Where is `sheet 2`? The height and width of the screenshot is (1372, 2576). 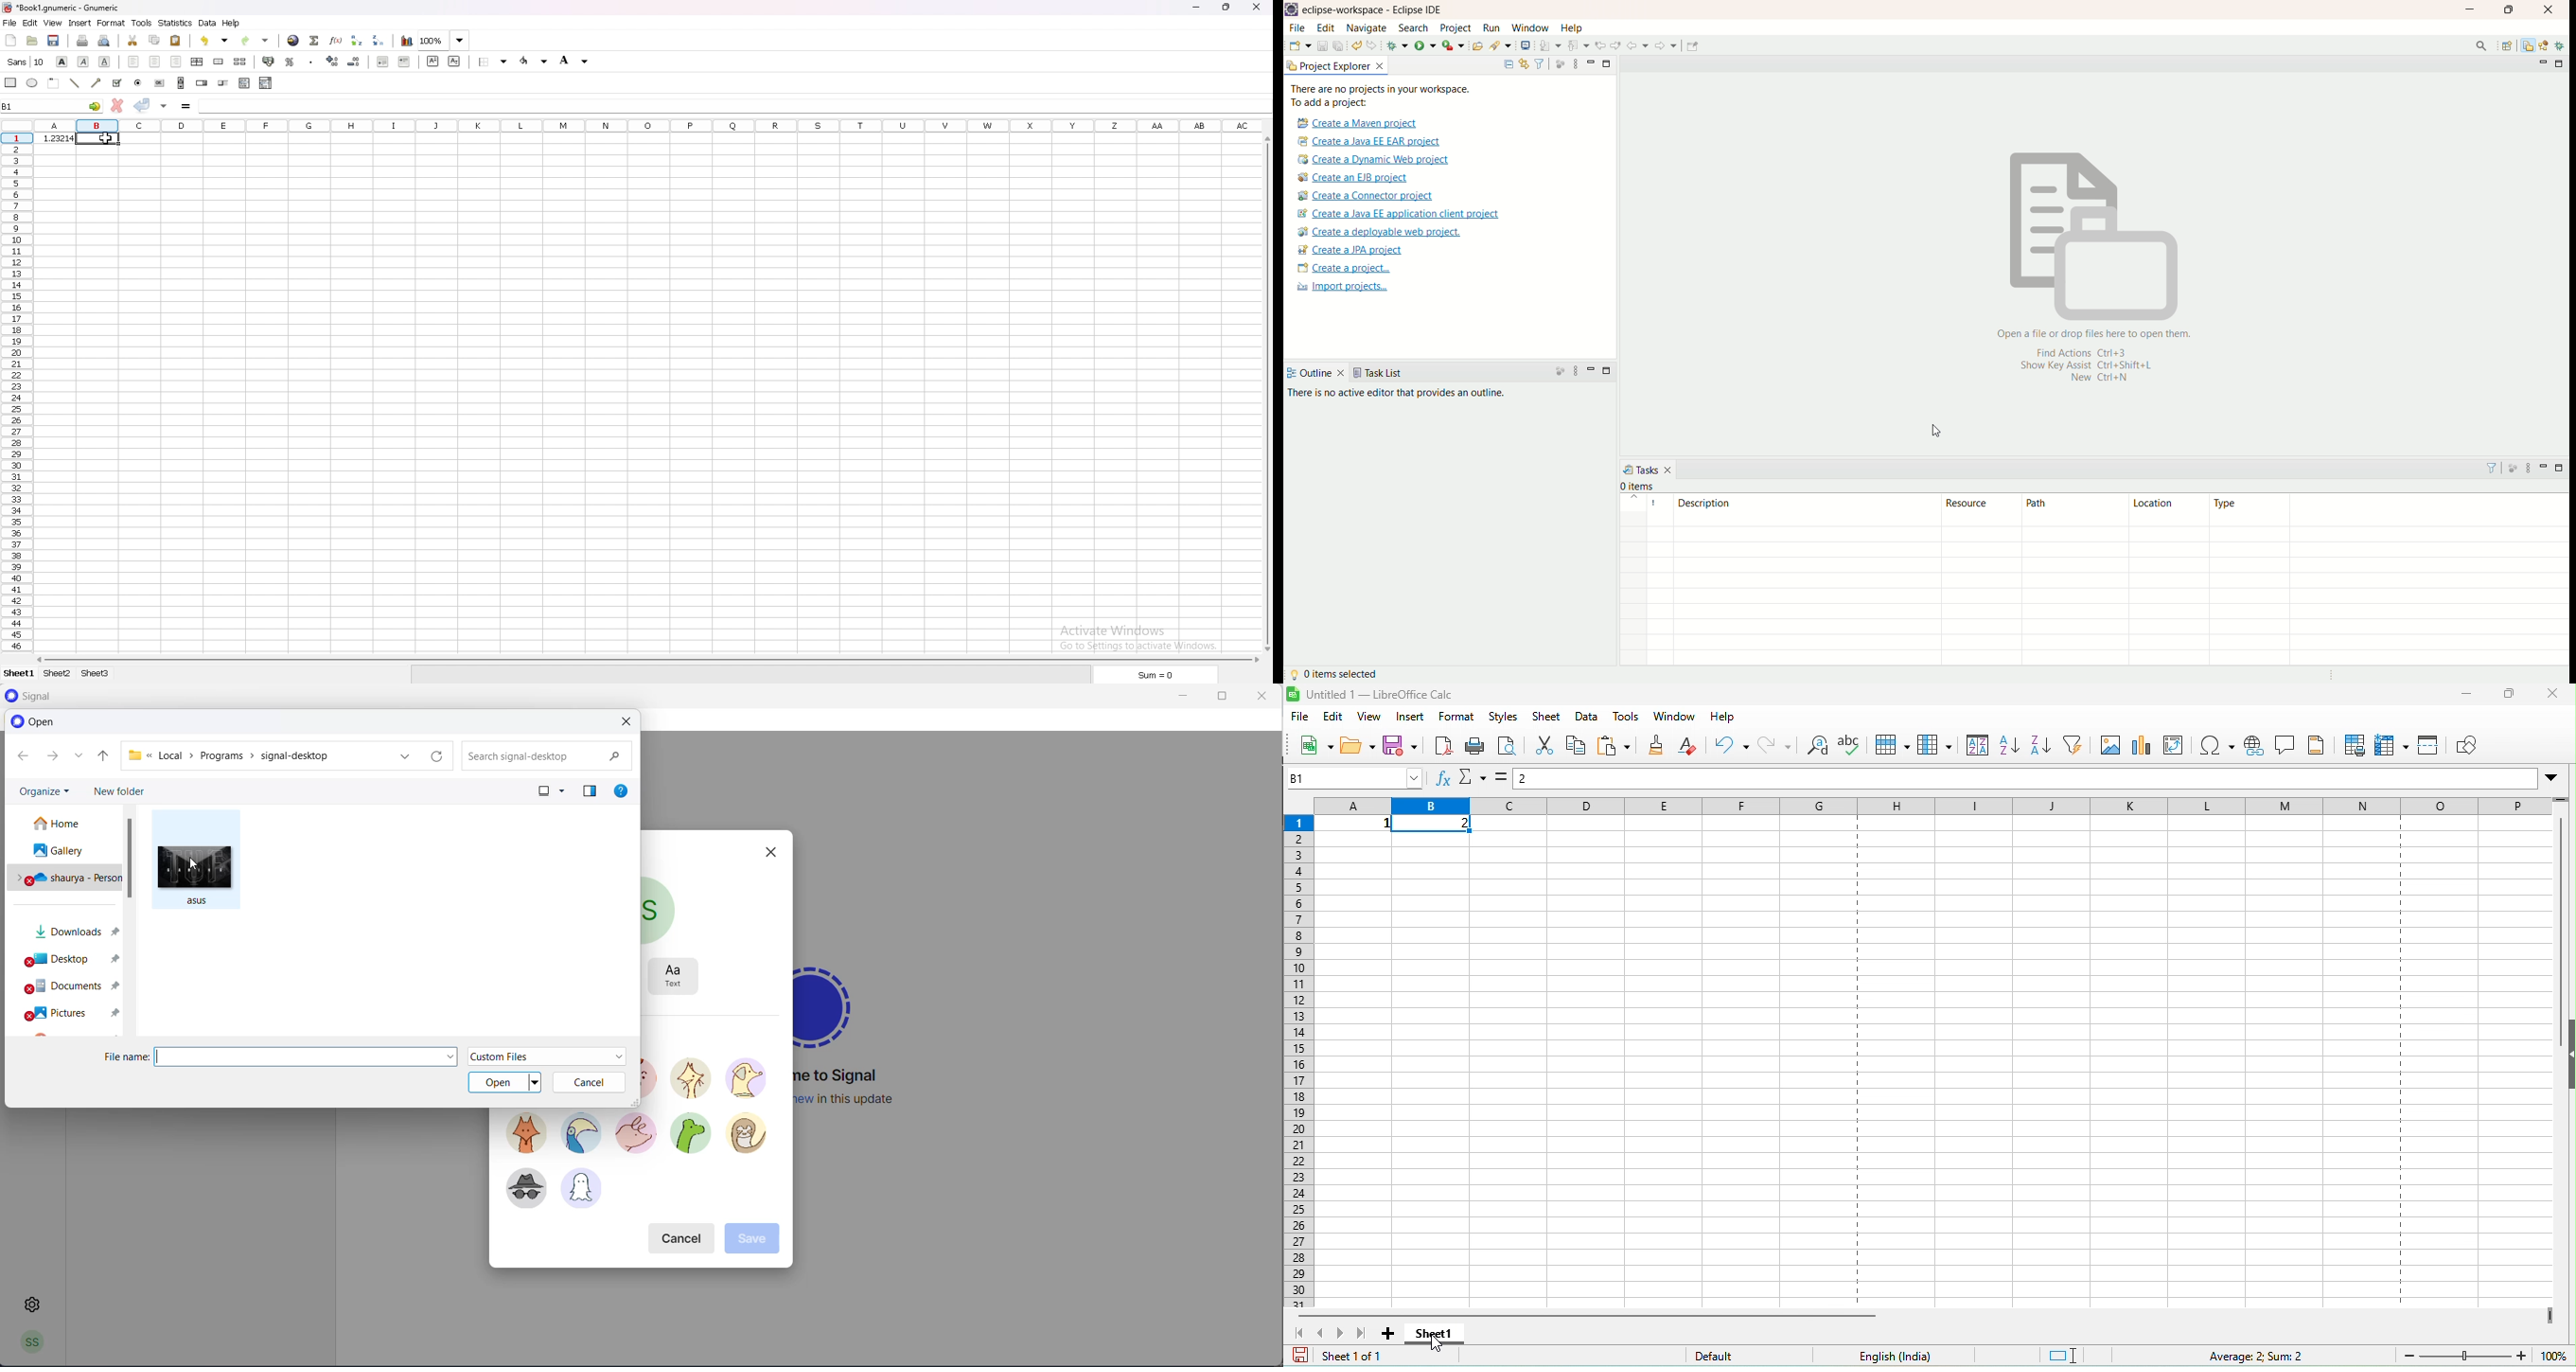
sheet 2 is located at coordinates (58, 674).